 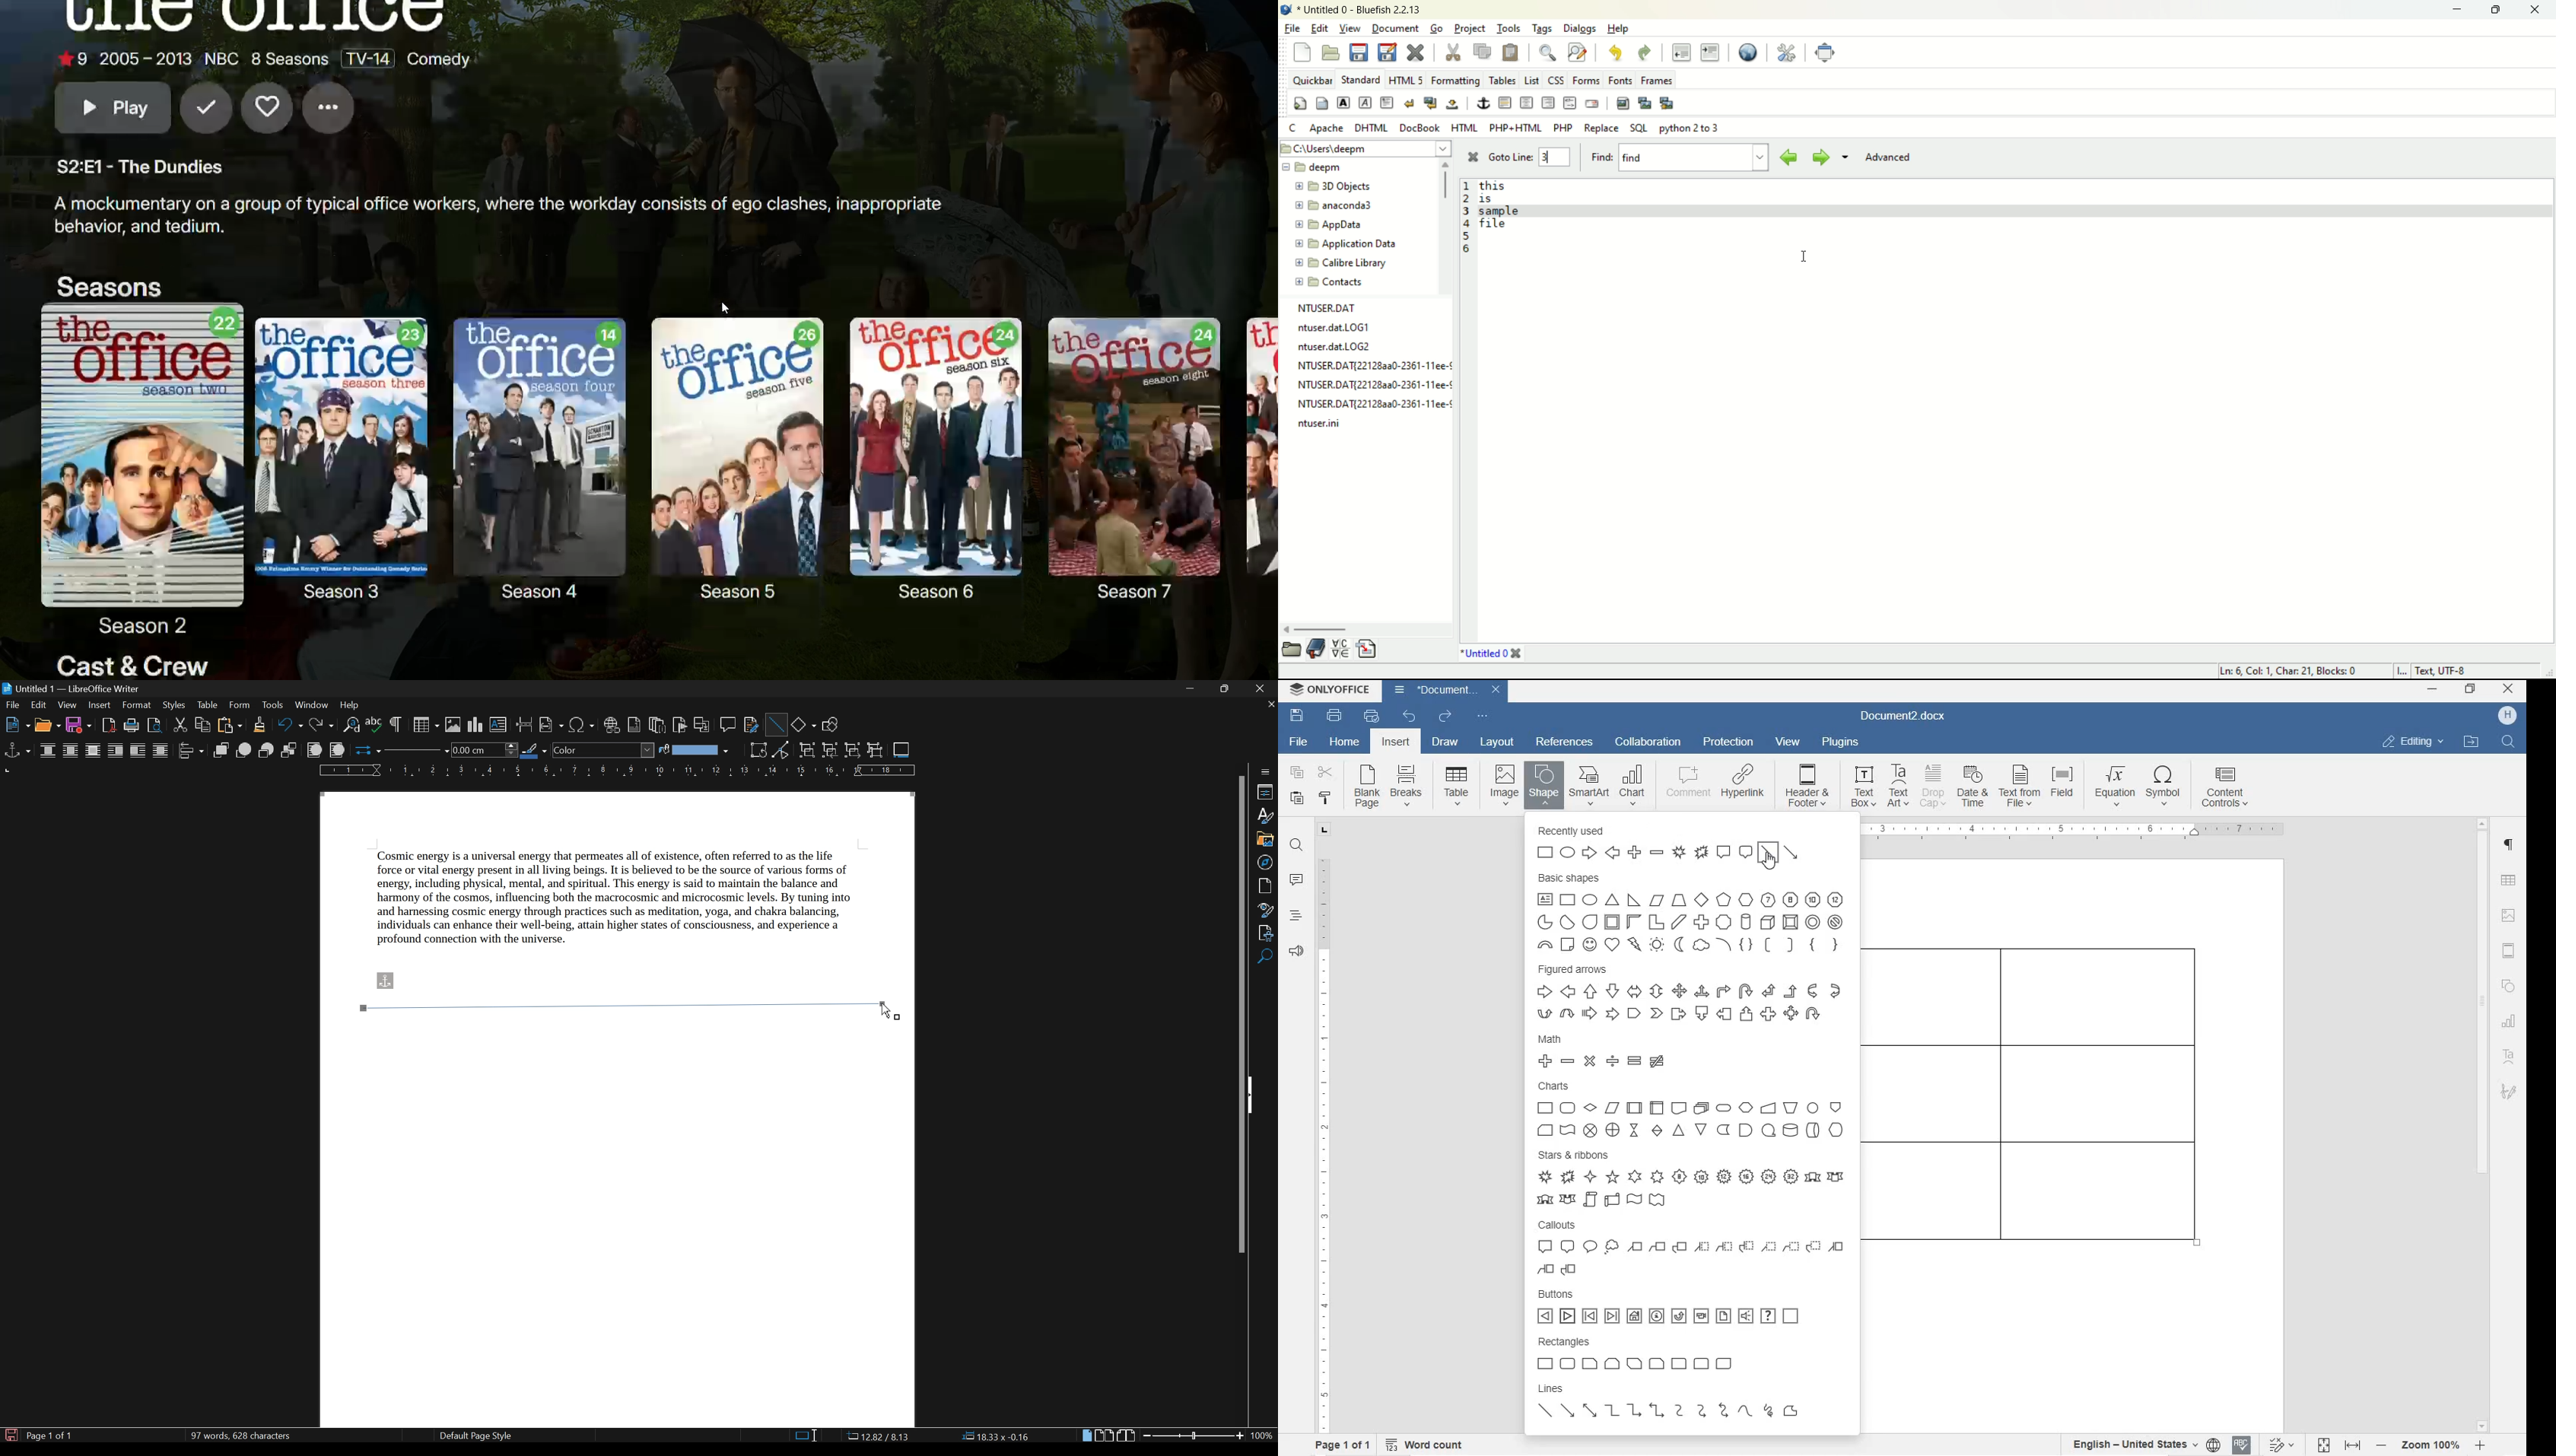 I want to click on TEXT FROM FILE, so click(x=2021, y=788).